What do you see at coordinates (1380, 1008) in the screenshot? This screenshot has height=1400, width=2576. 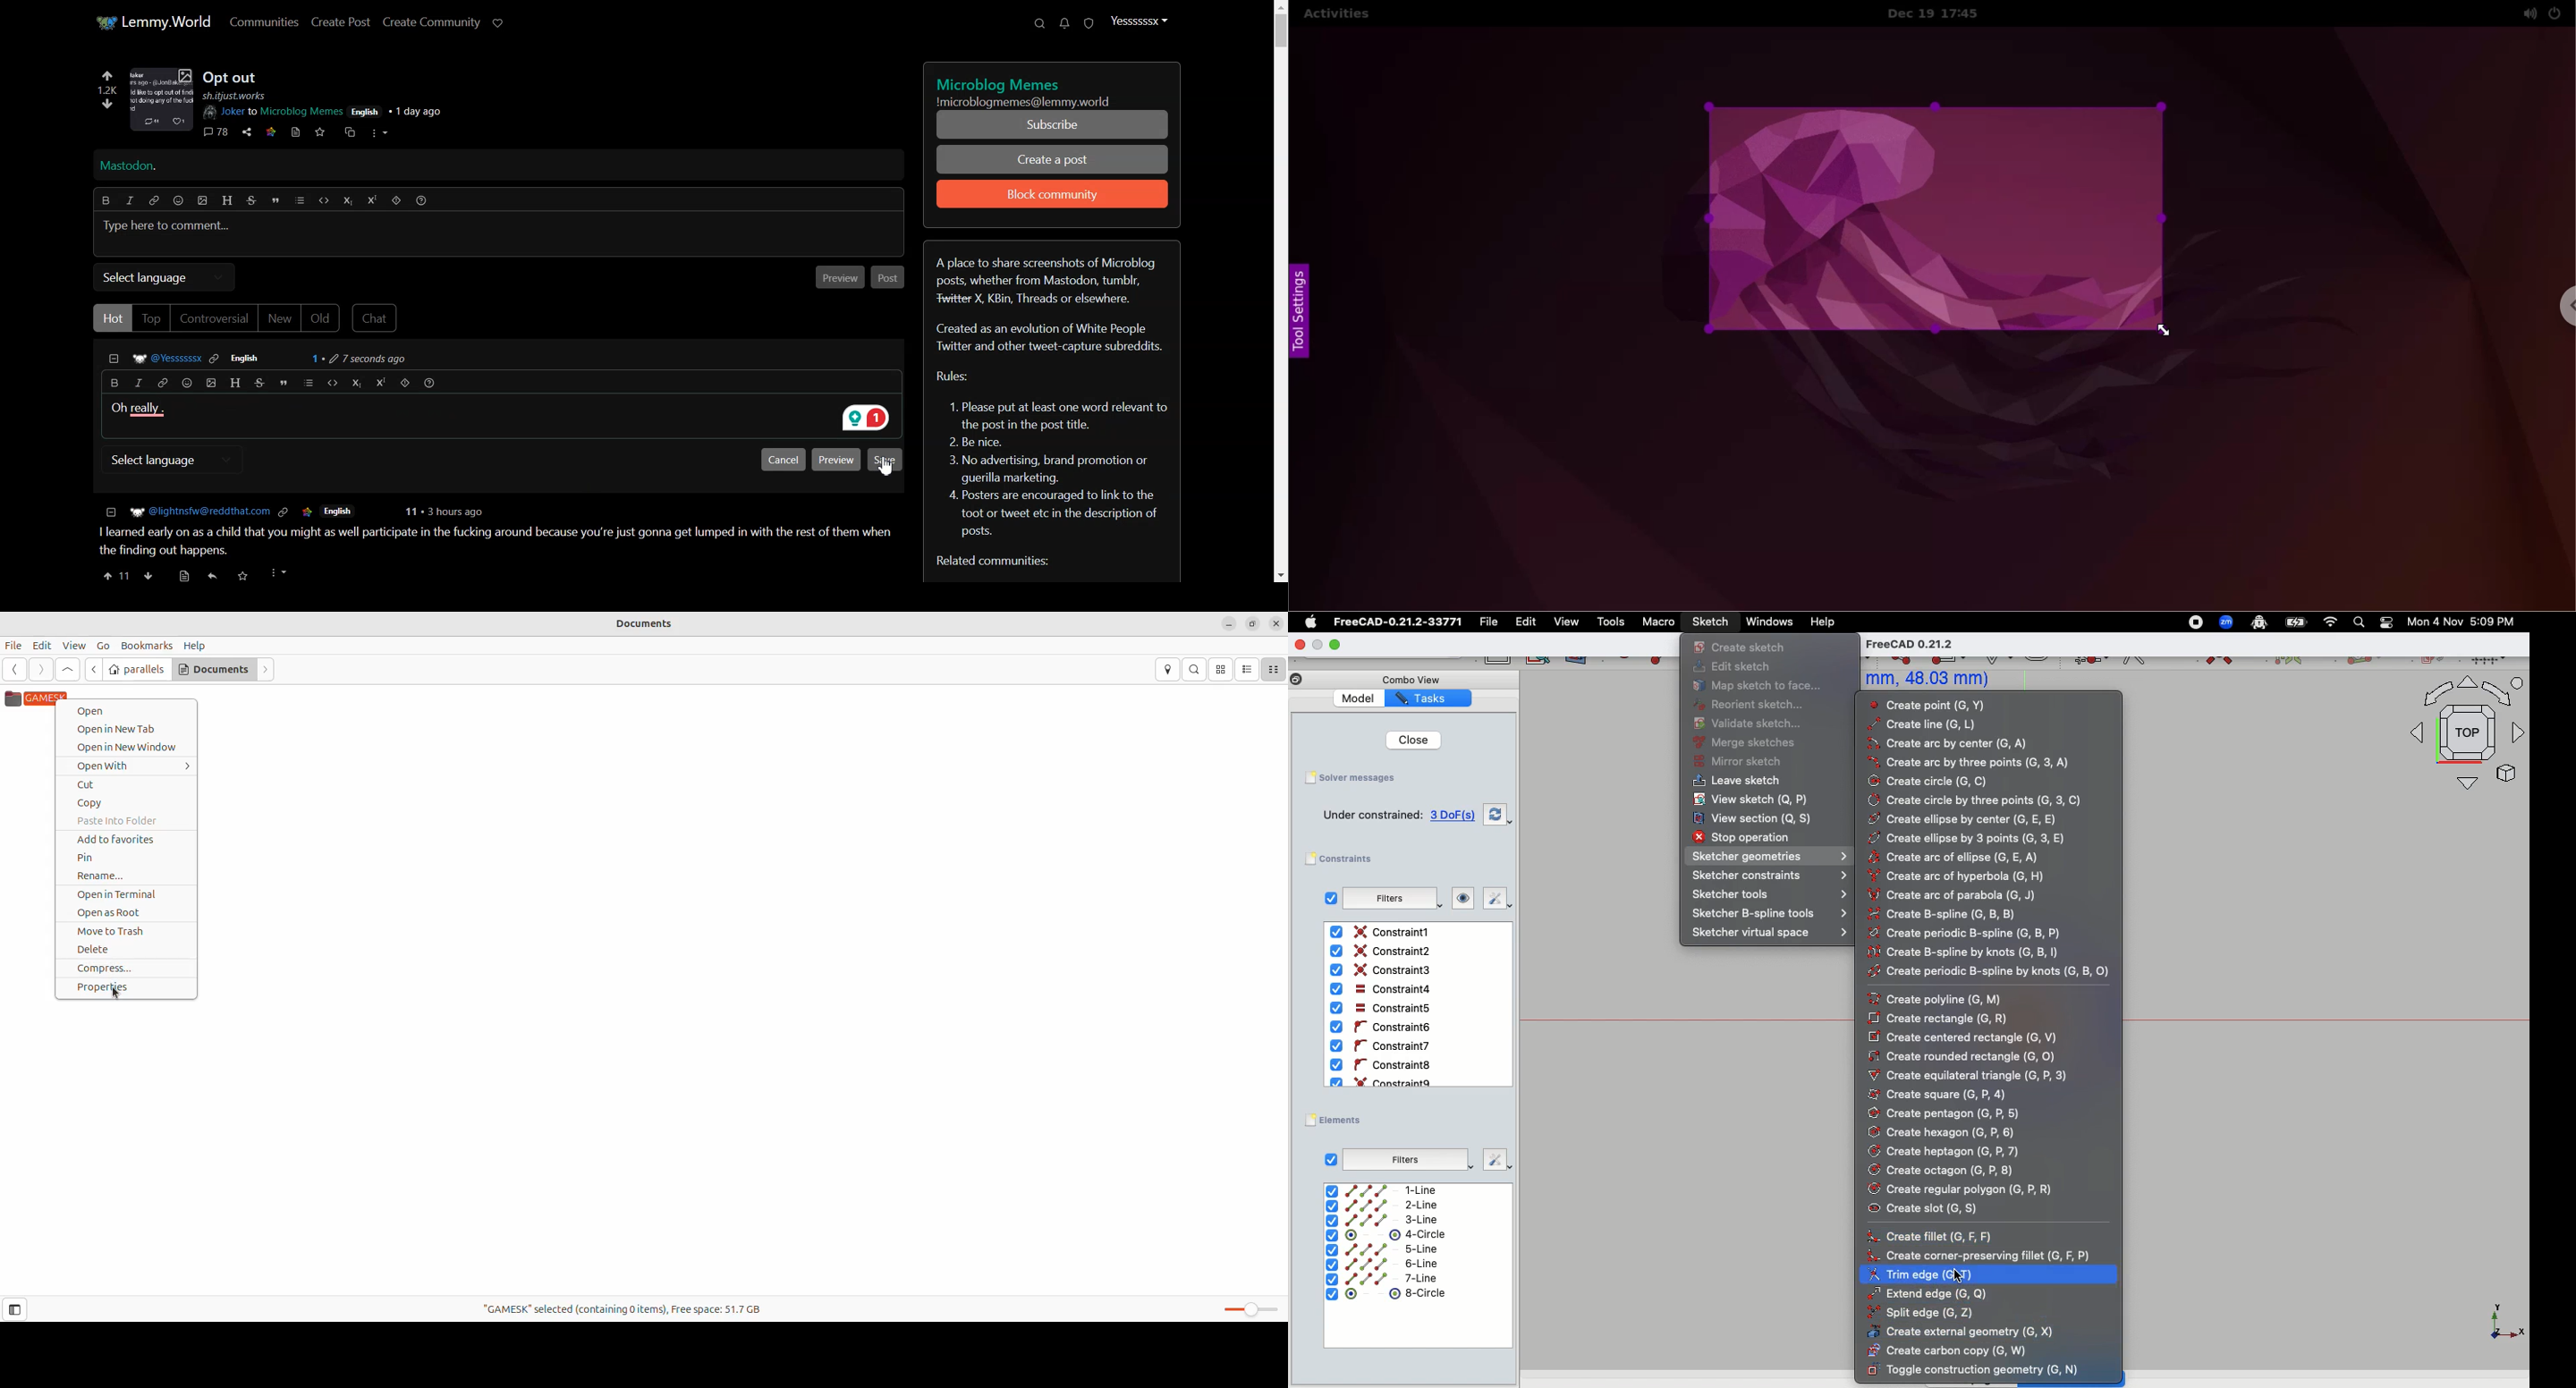 I see `Constraint5` at bounding box center [1380, 1008].